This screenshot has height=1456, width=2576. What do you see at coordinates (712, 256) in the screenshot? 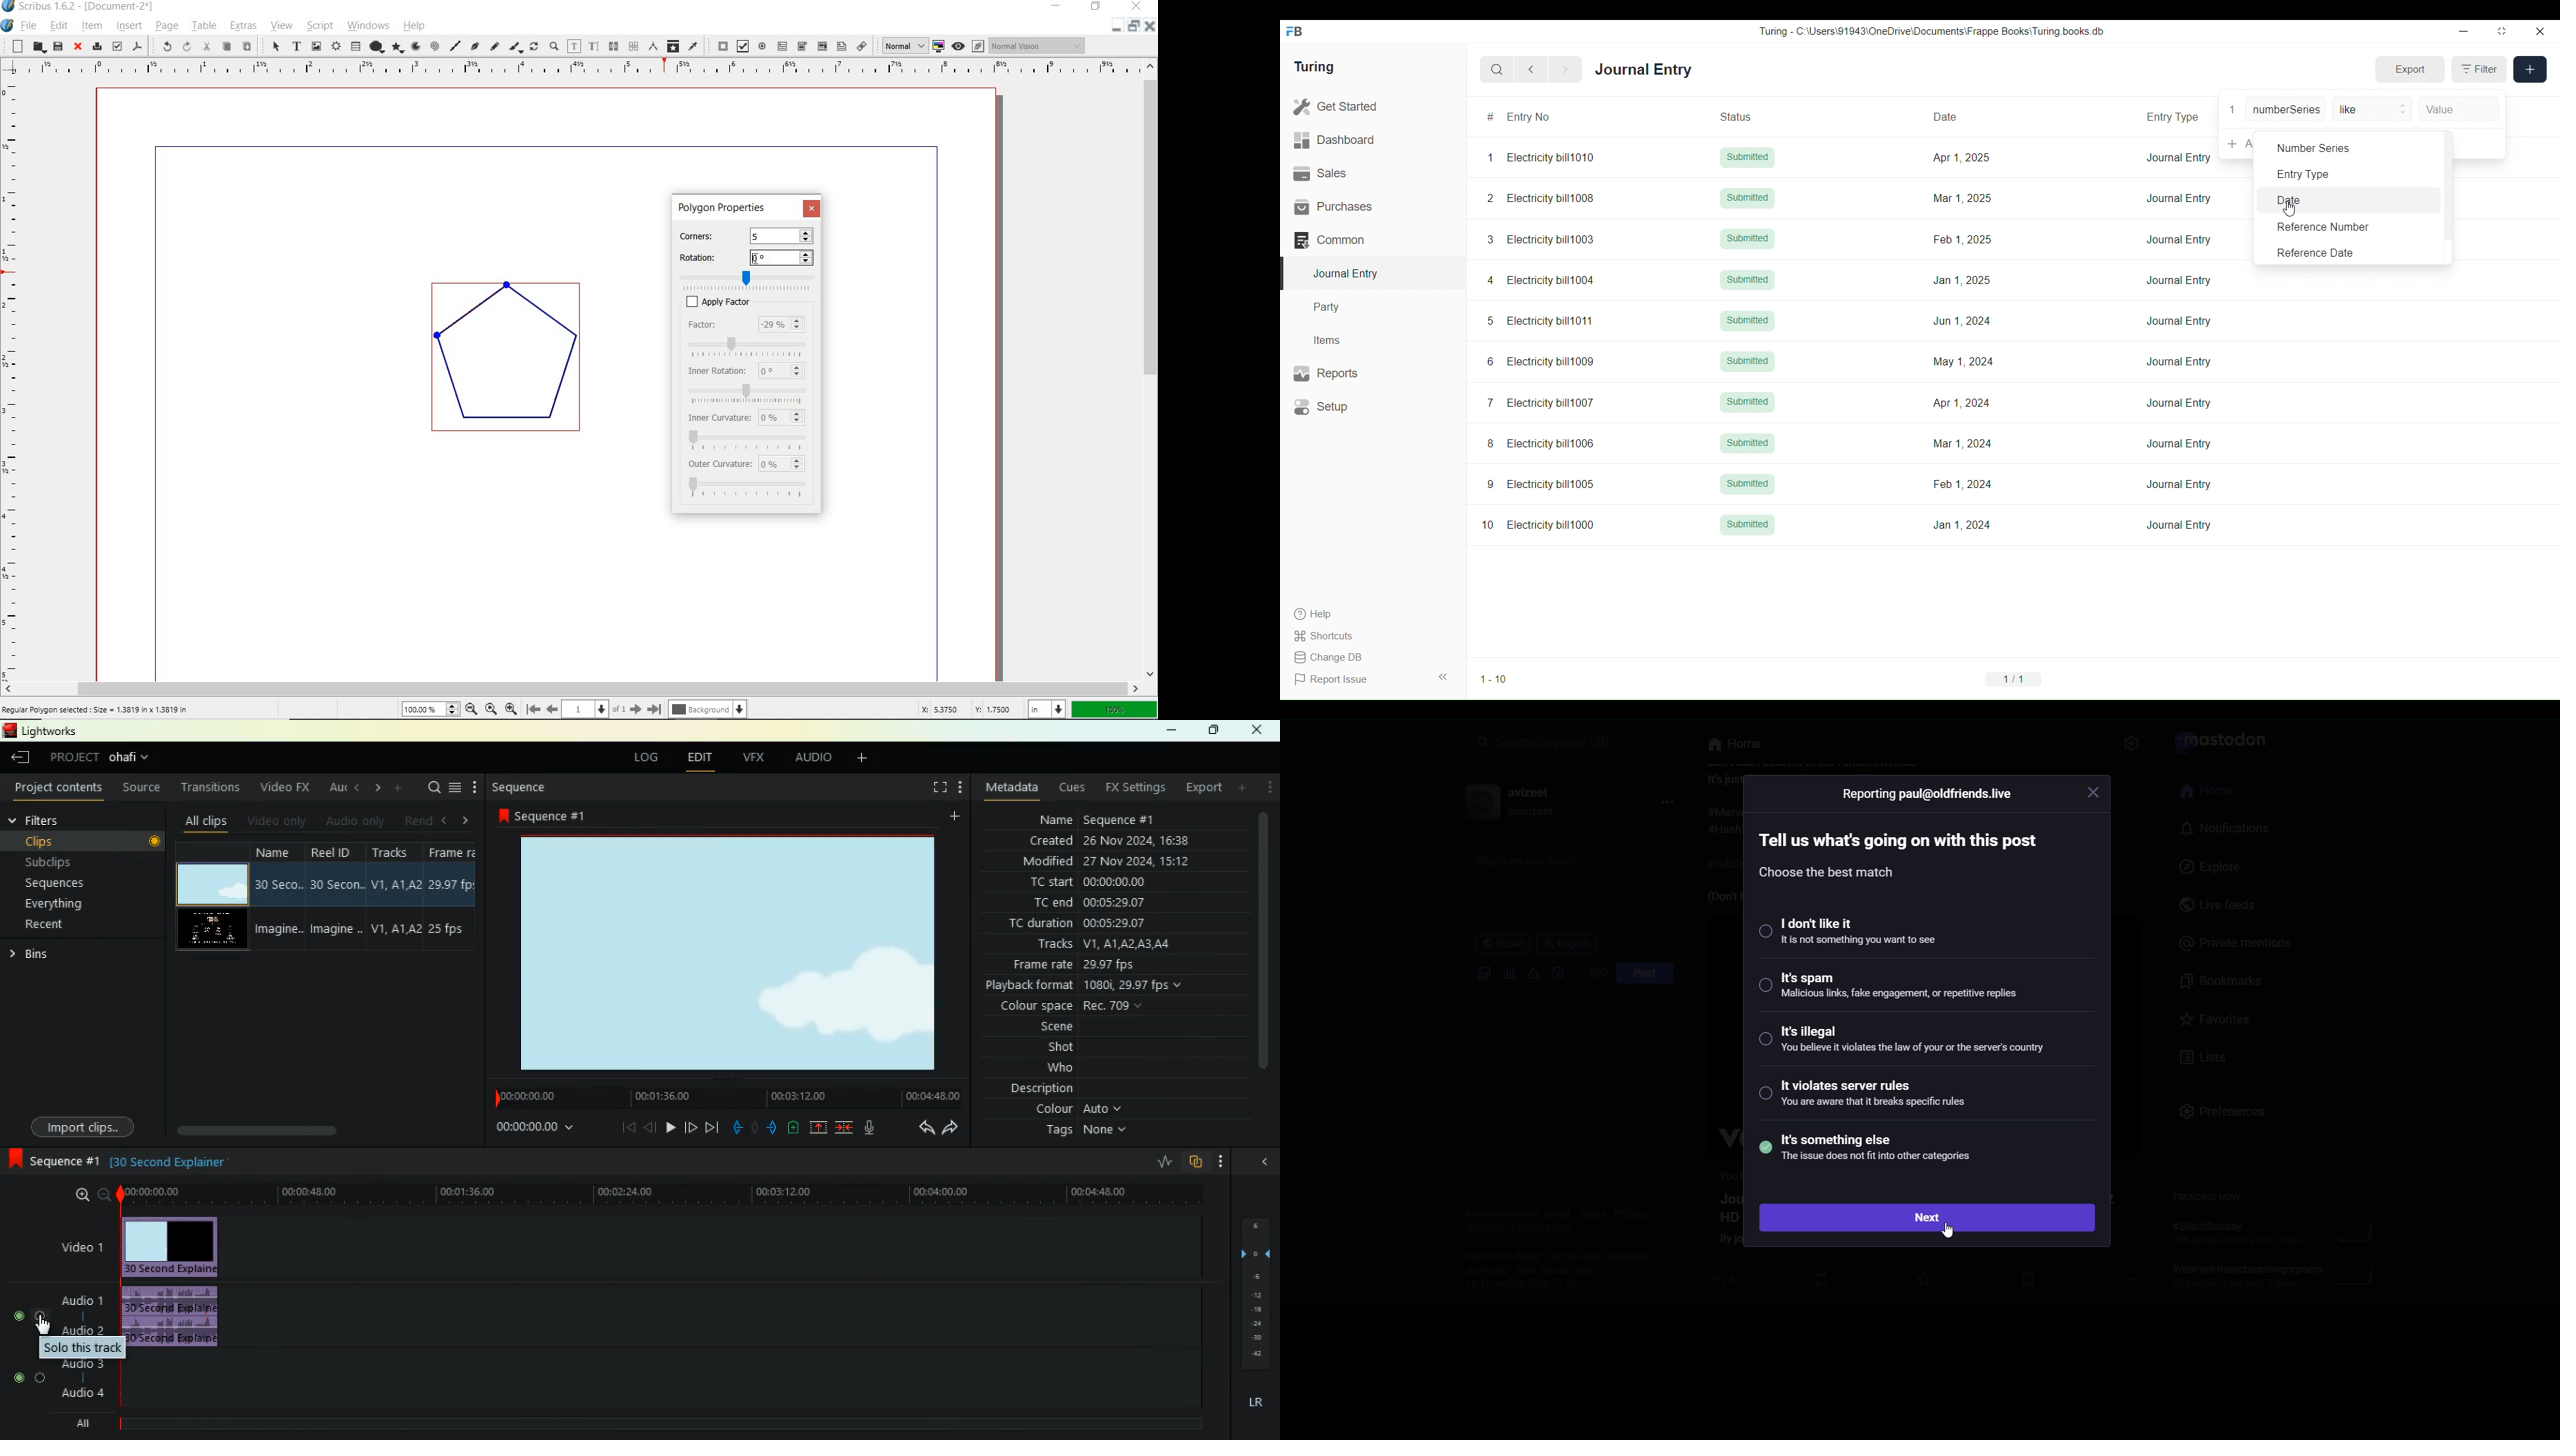
I see `ROTATION` at bounding box center [712, 256].